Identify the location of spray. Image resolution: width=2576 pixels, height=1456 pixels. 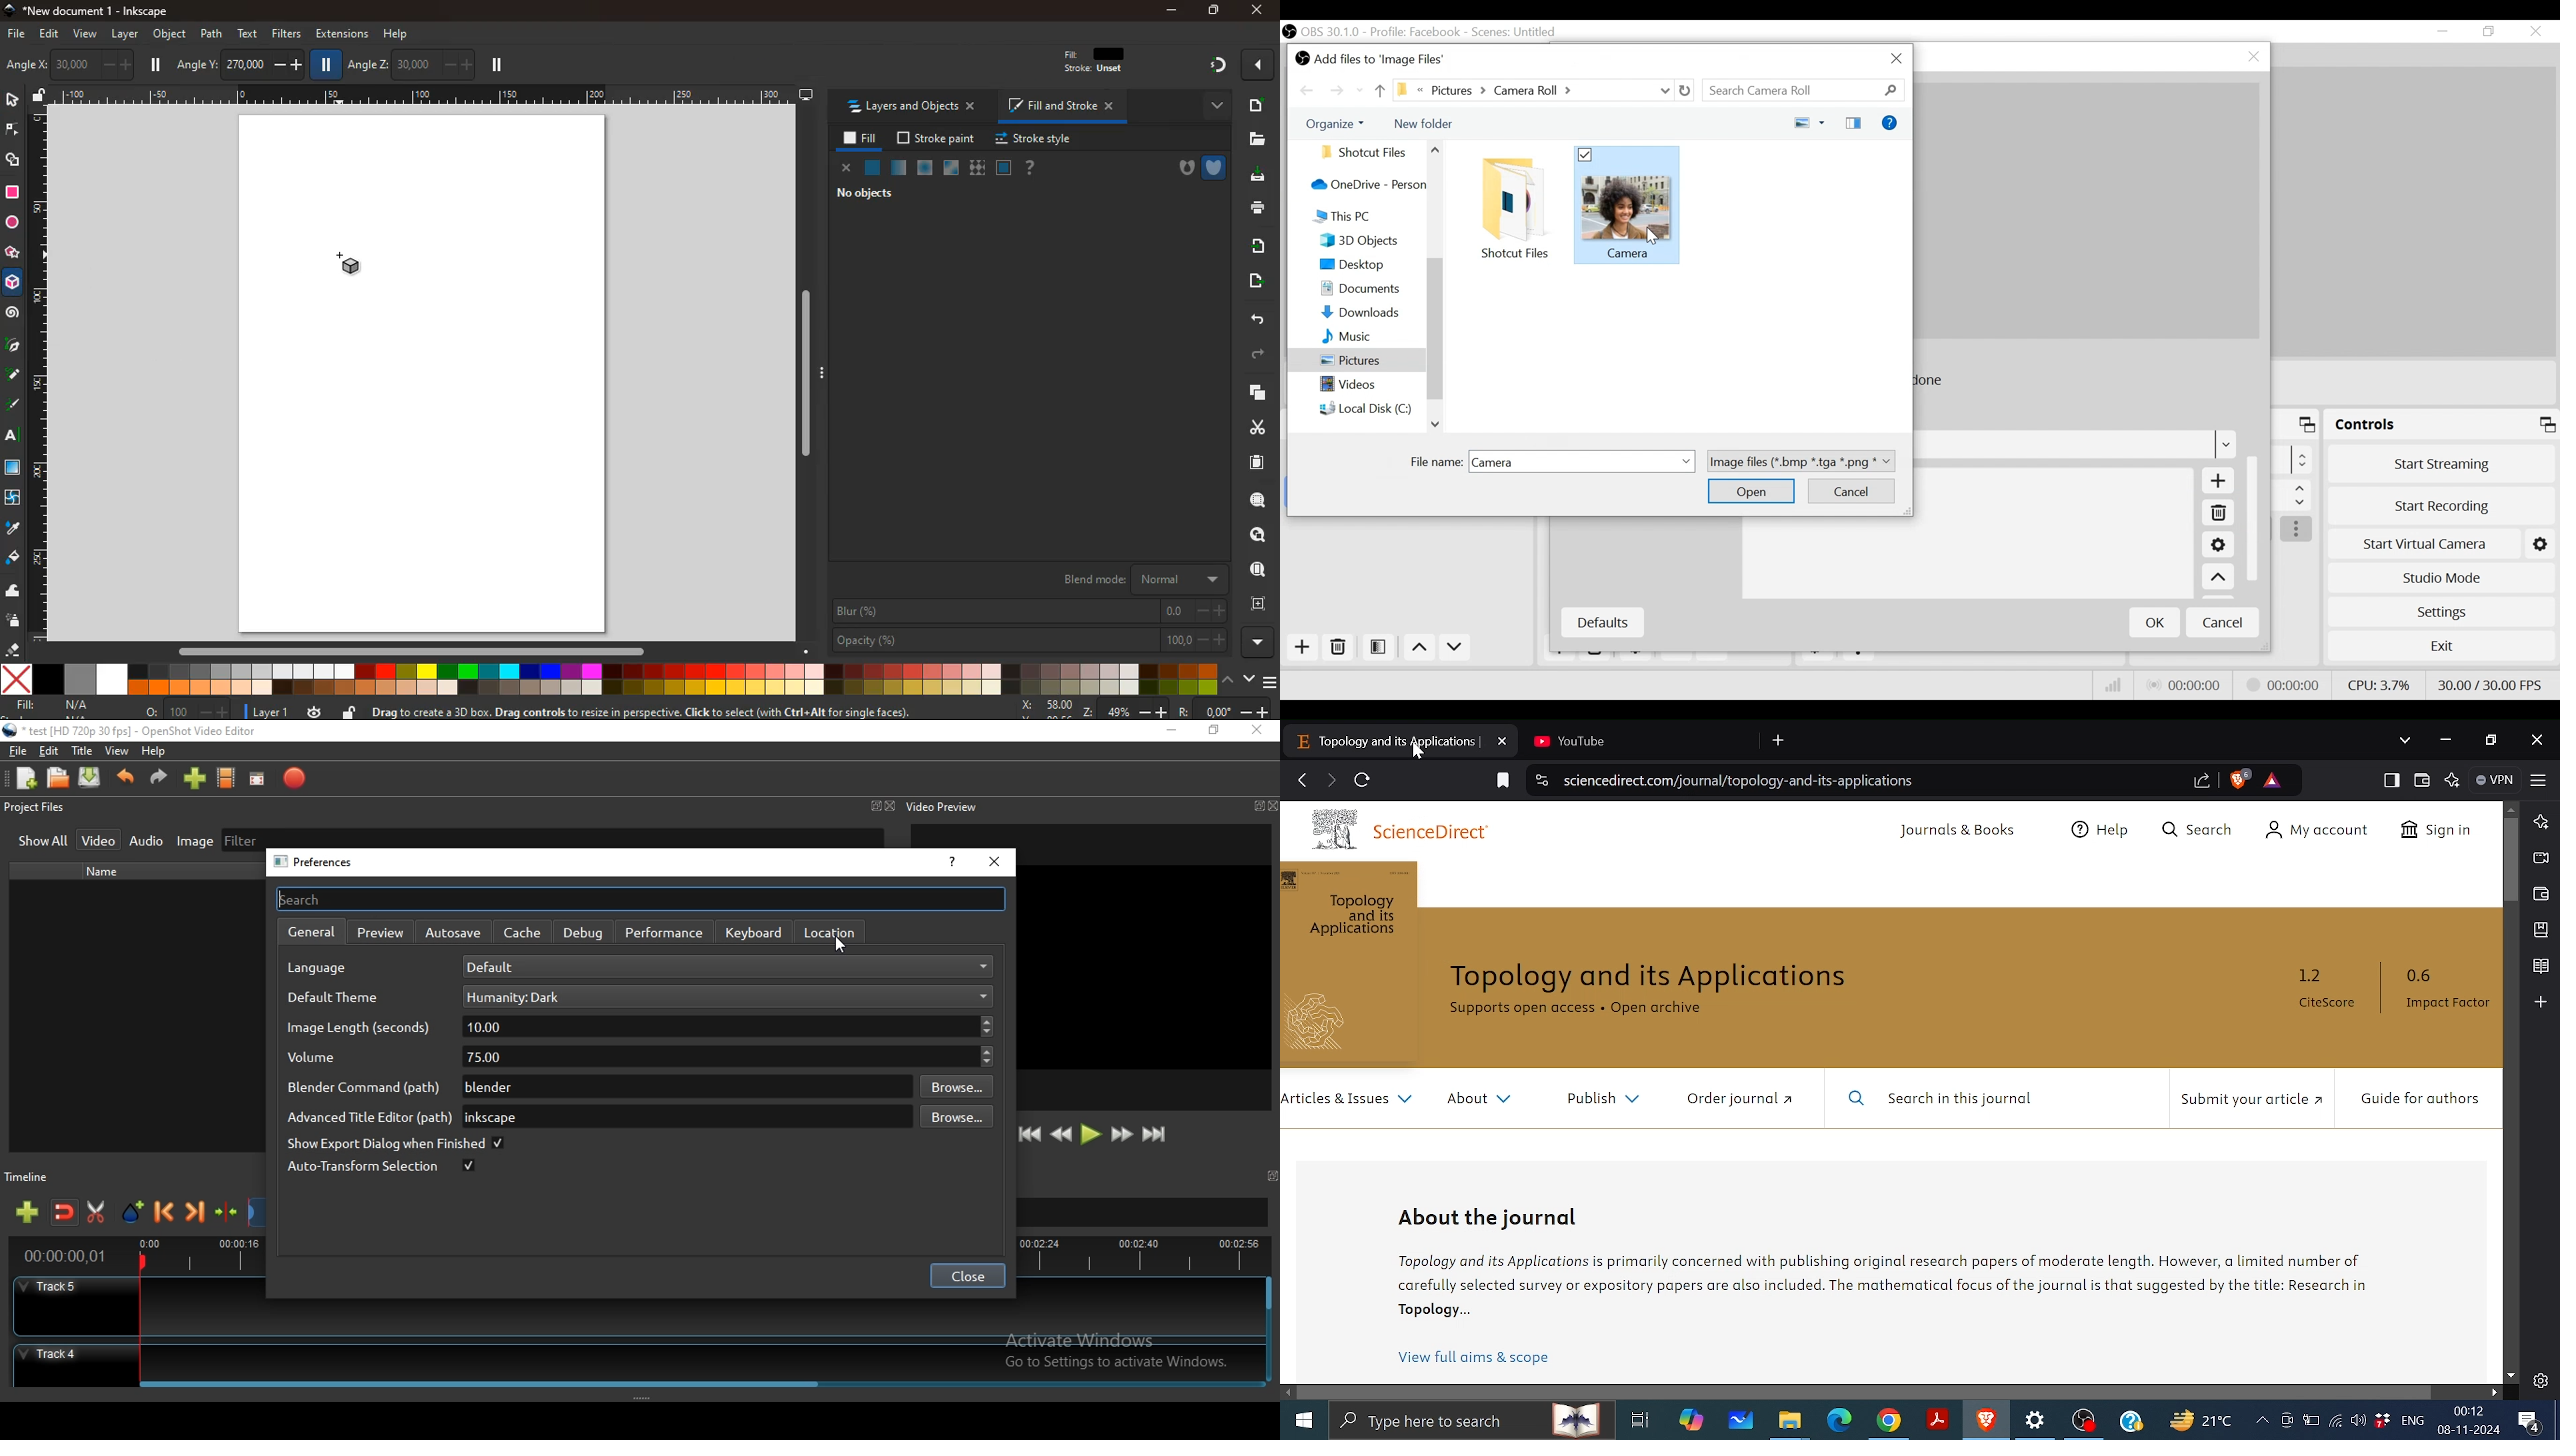
(14, 622).